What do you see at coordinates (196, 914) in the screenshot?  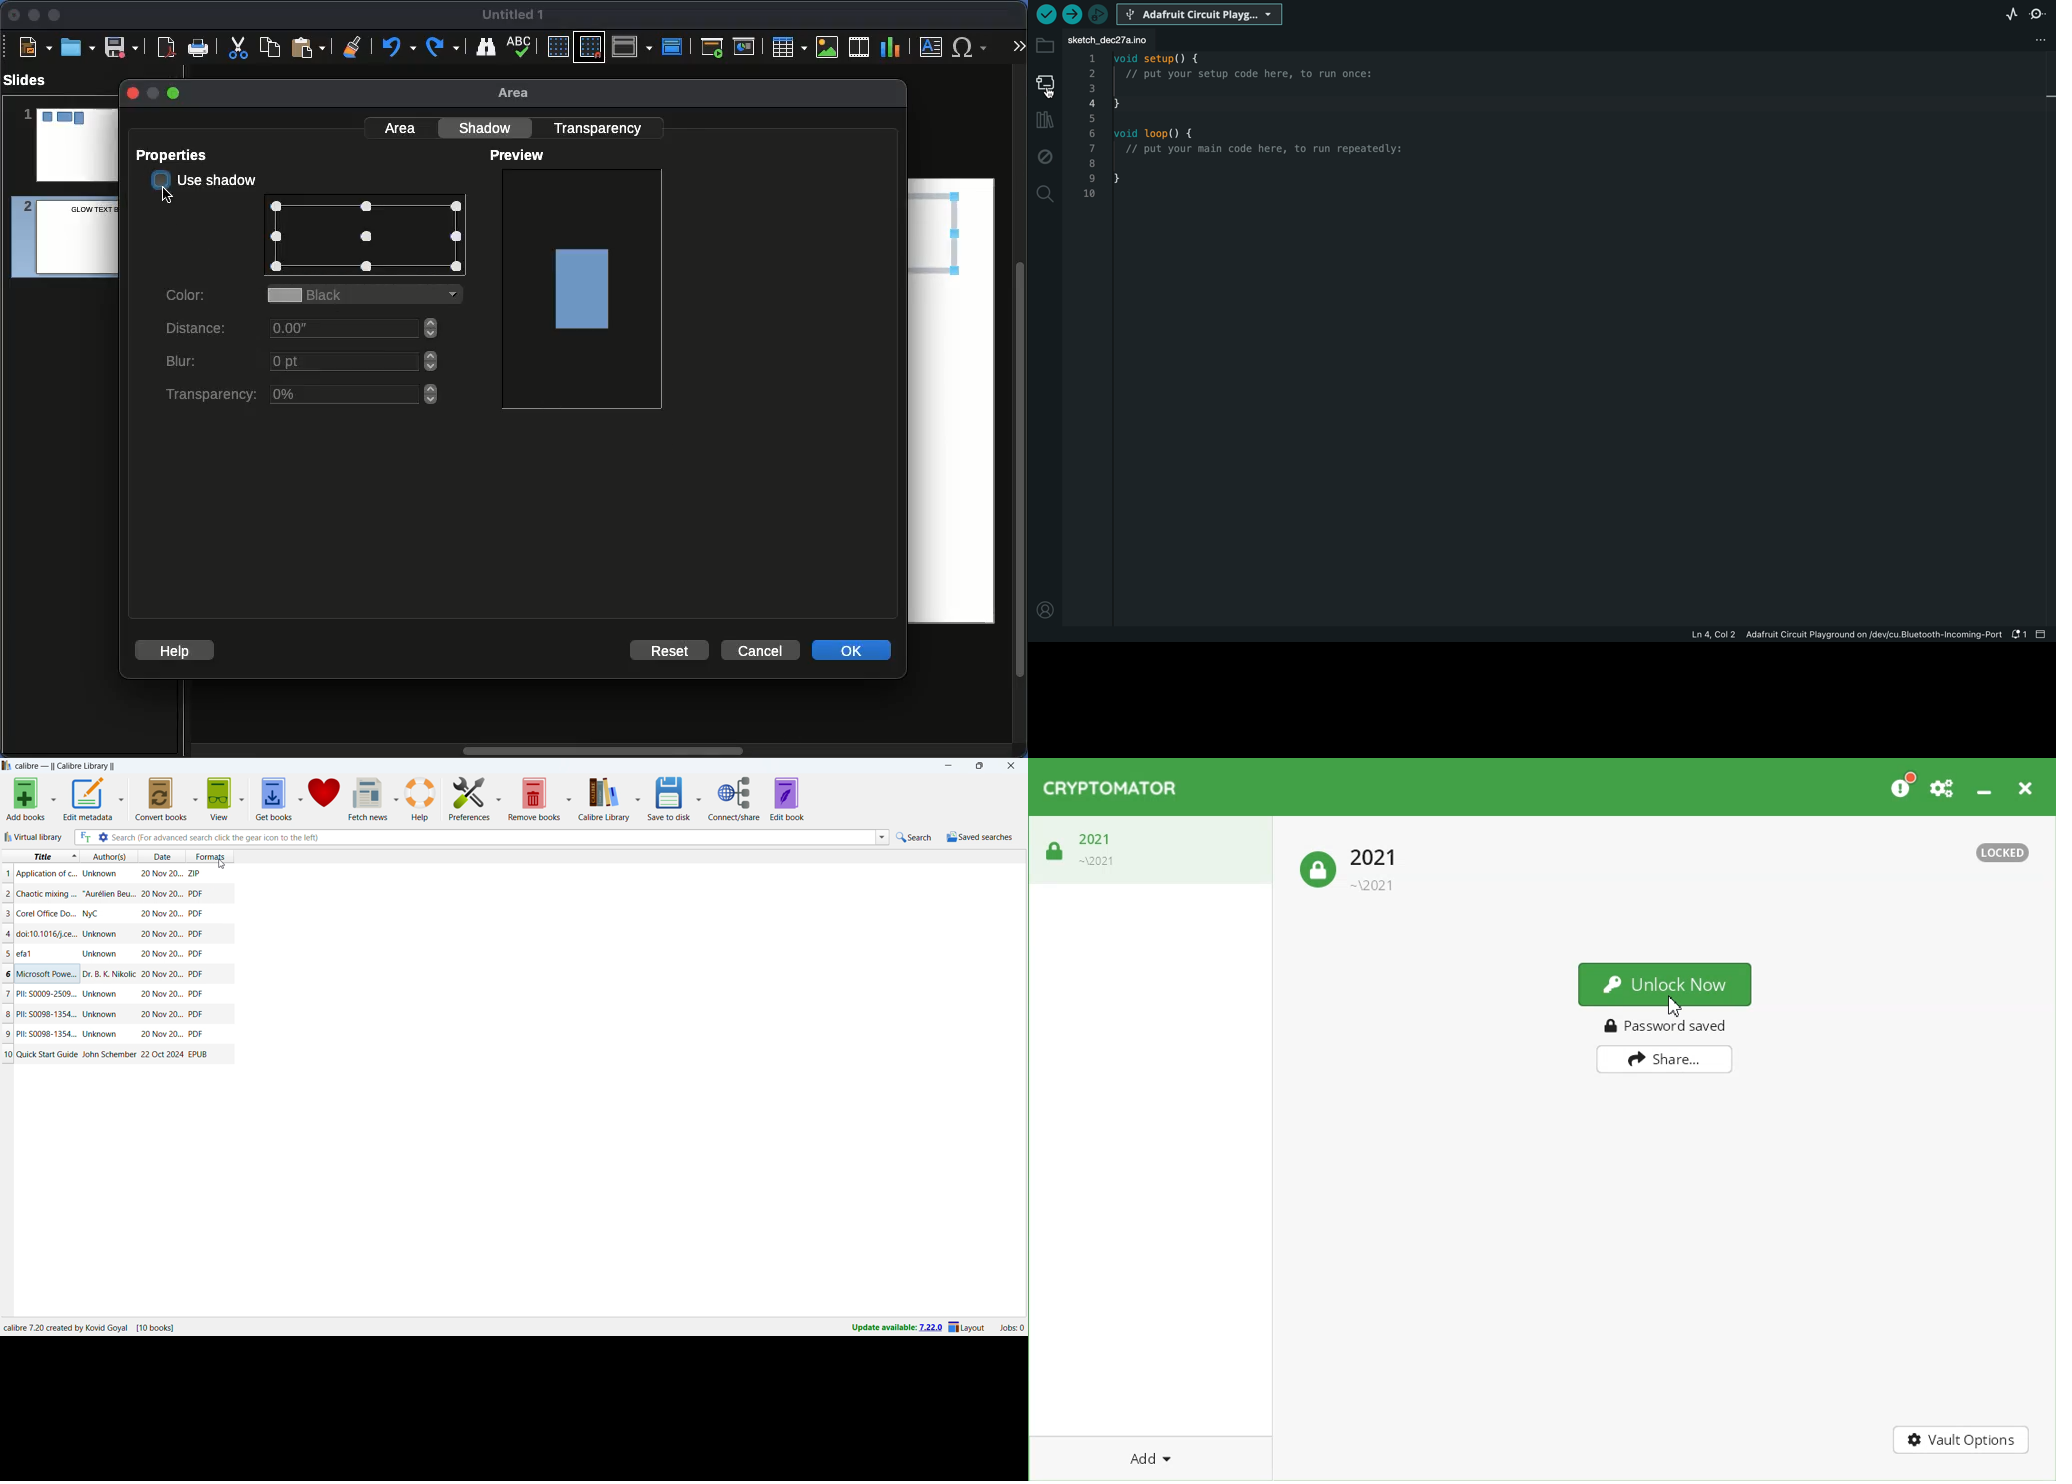 I see `PDF` at bounding box center [196, 914].